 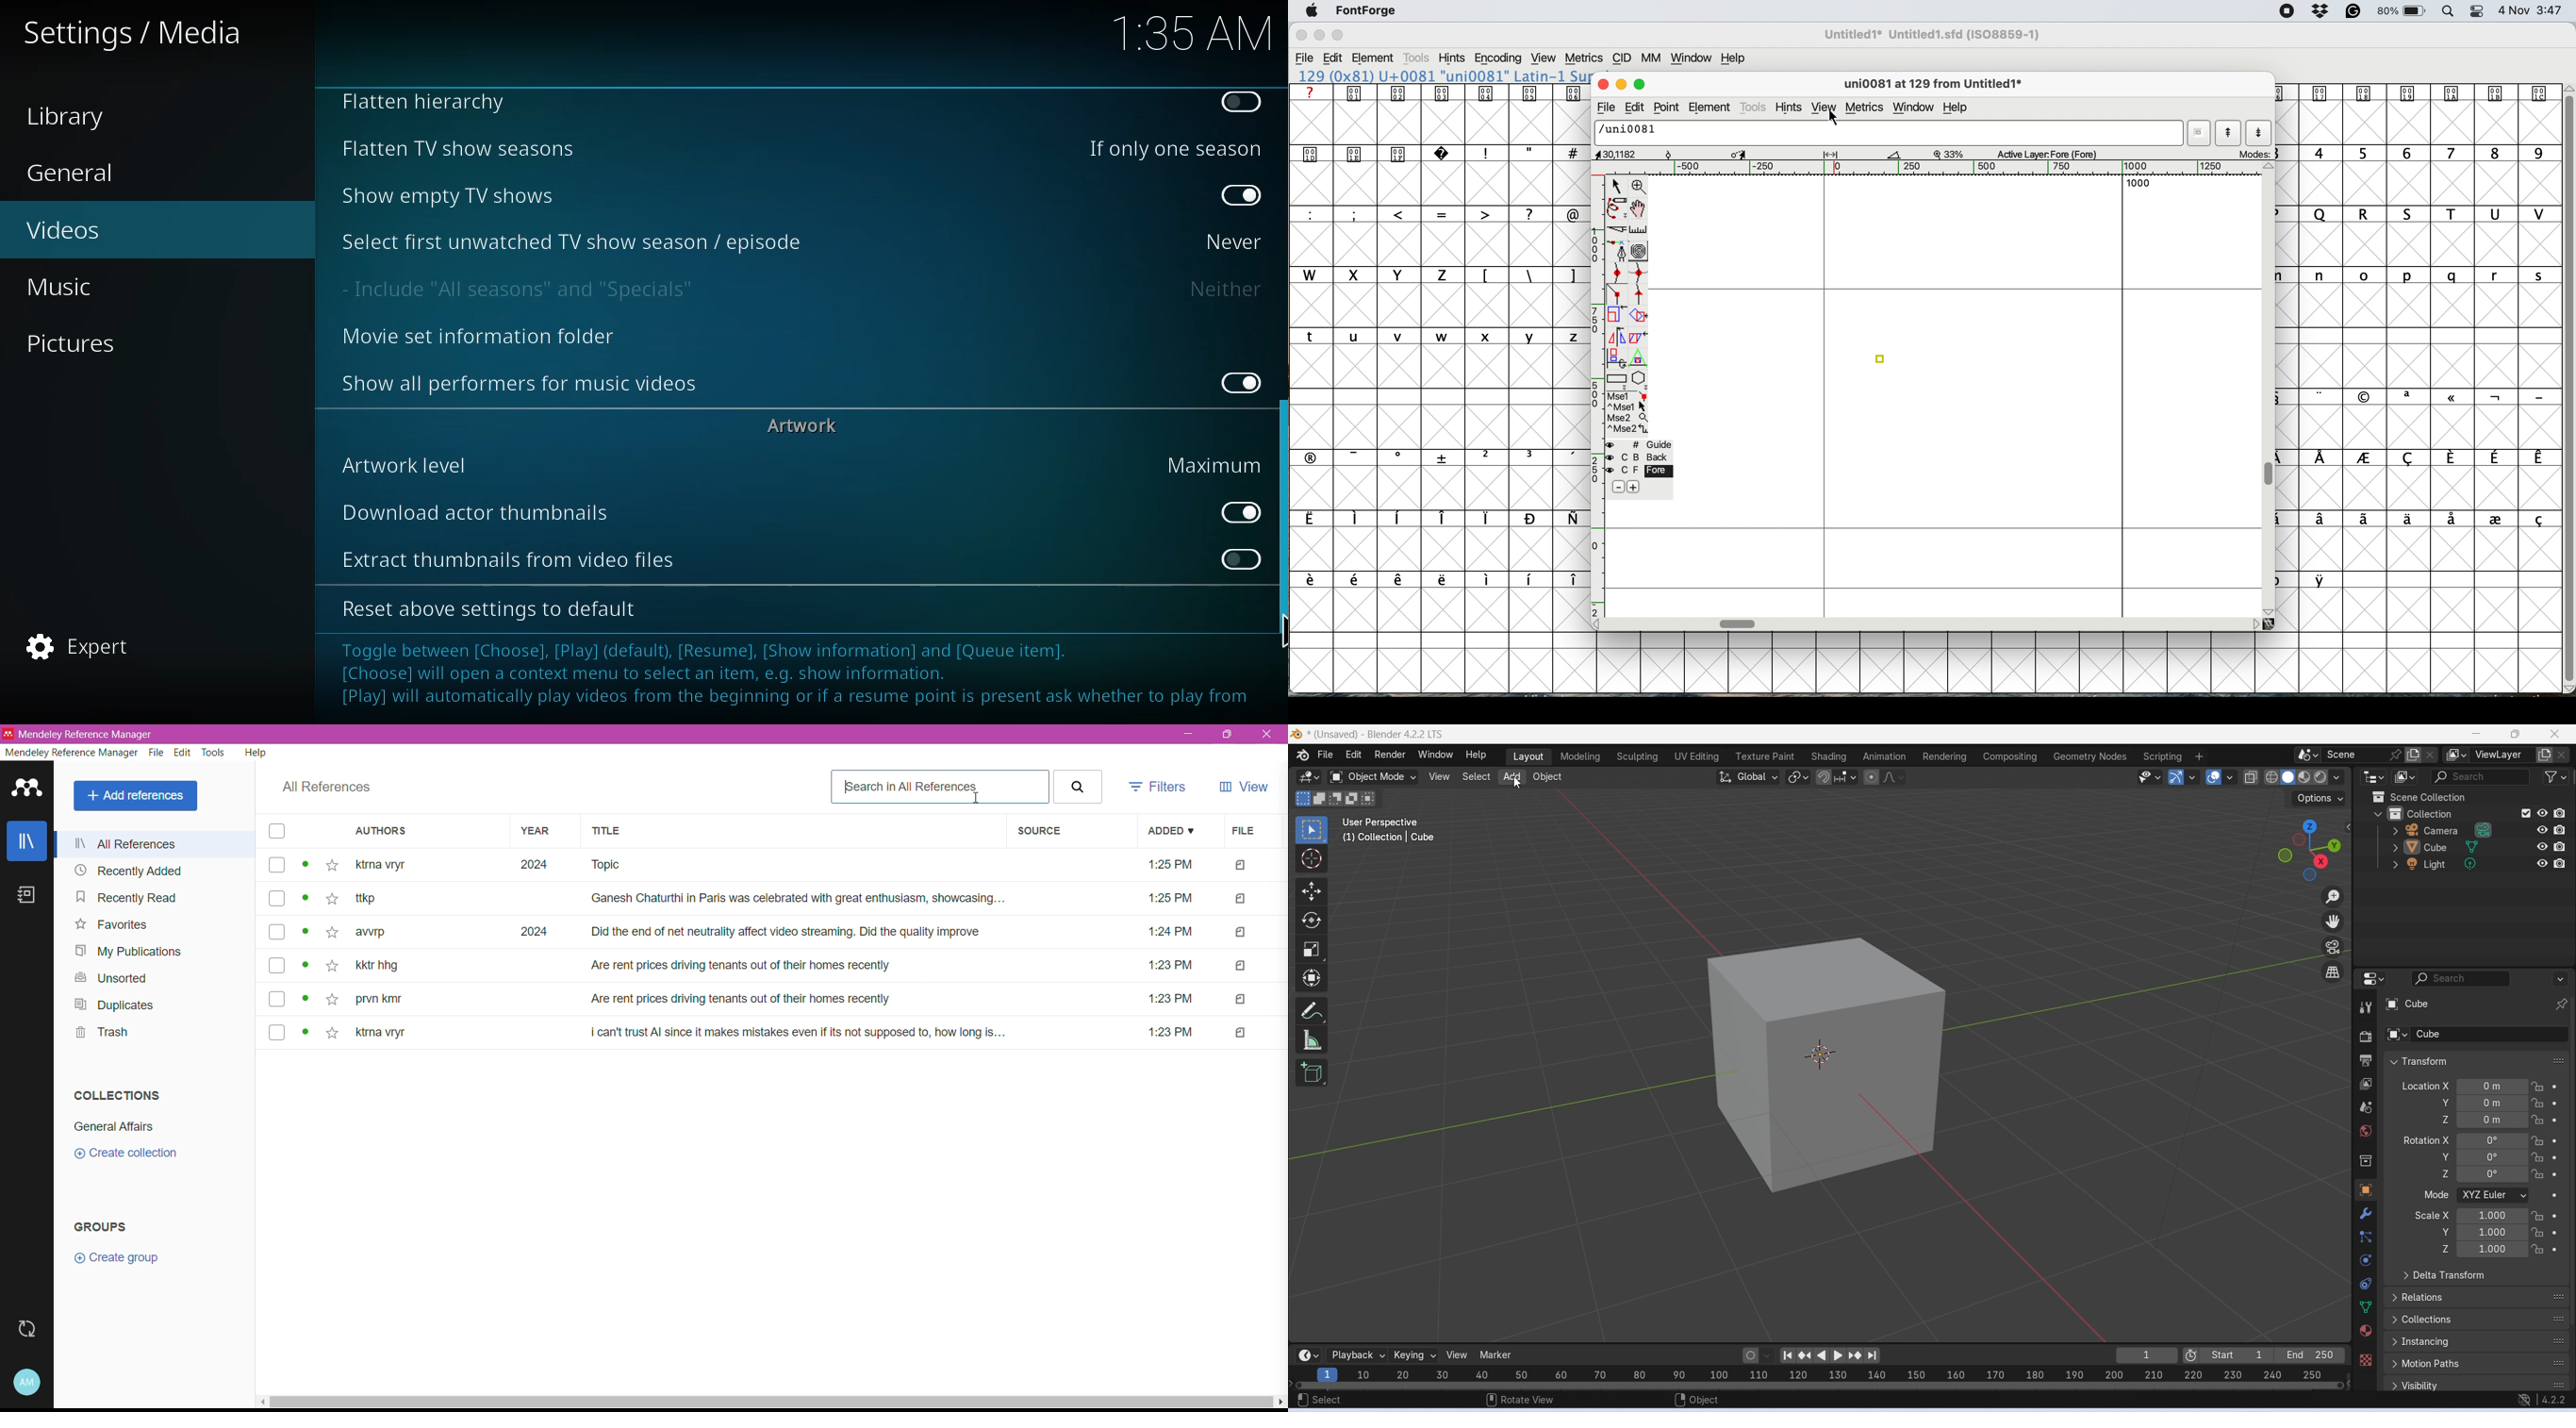 I want to click on C B back, so click(x=1642, y=457).